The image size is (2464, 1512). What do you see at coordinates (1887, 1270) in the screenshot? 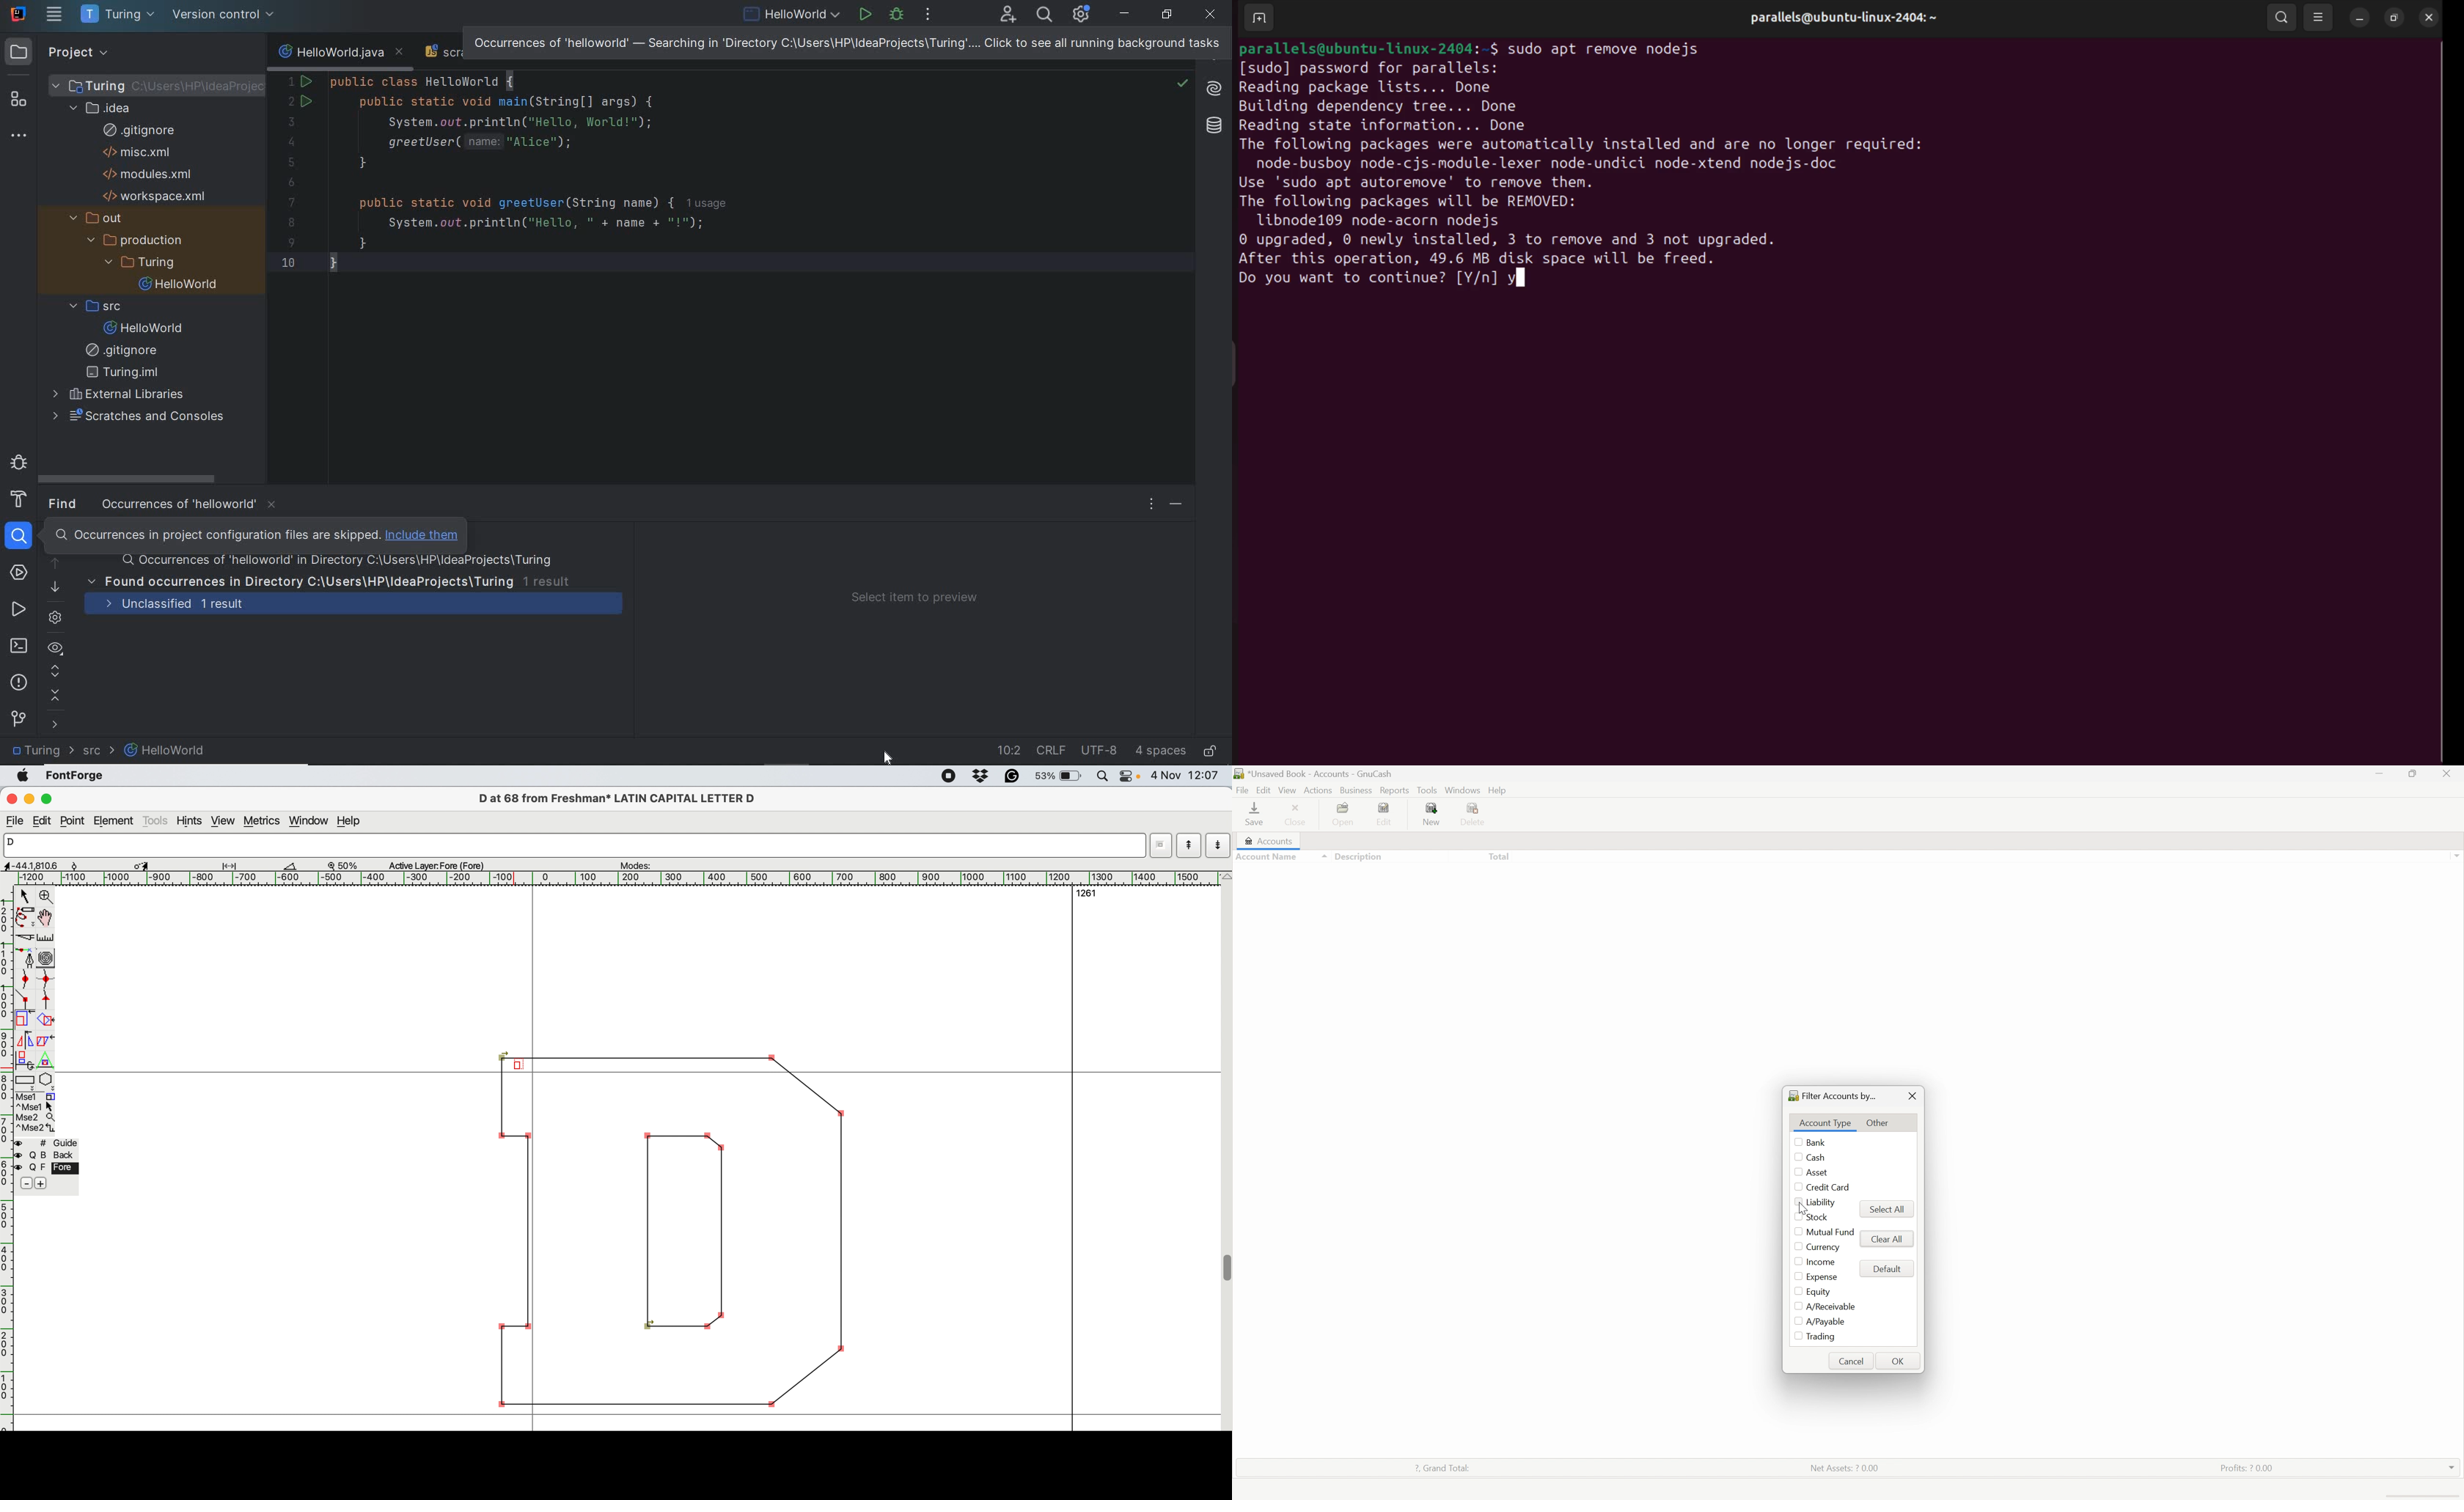
I see `Default` at bounding box center [1887, 1270].